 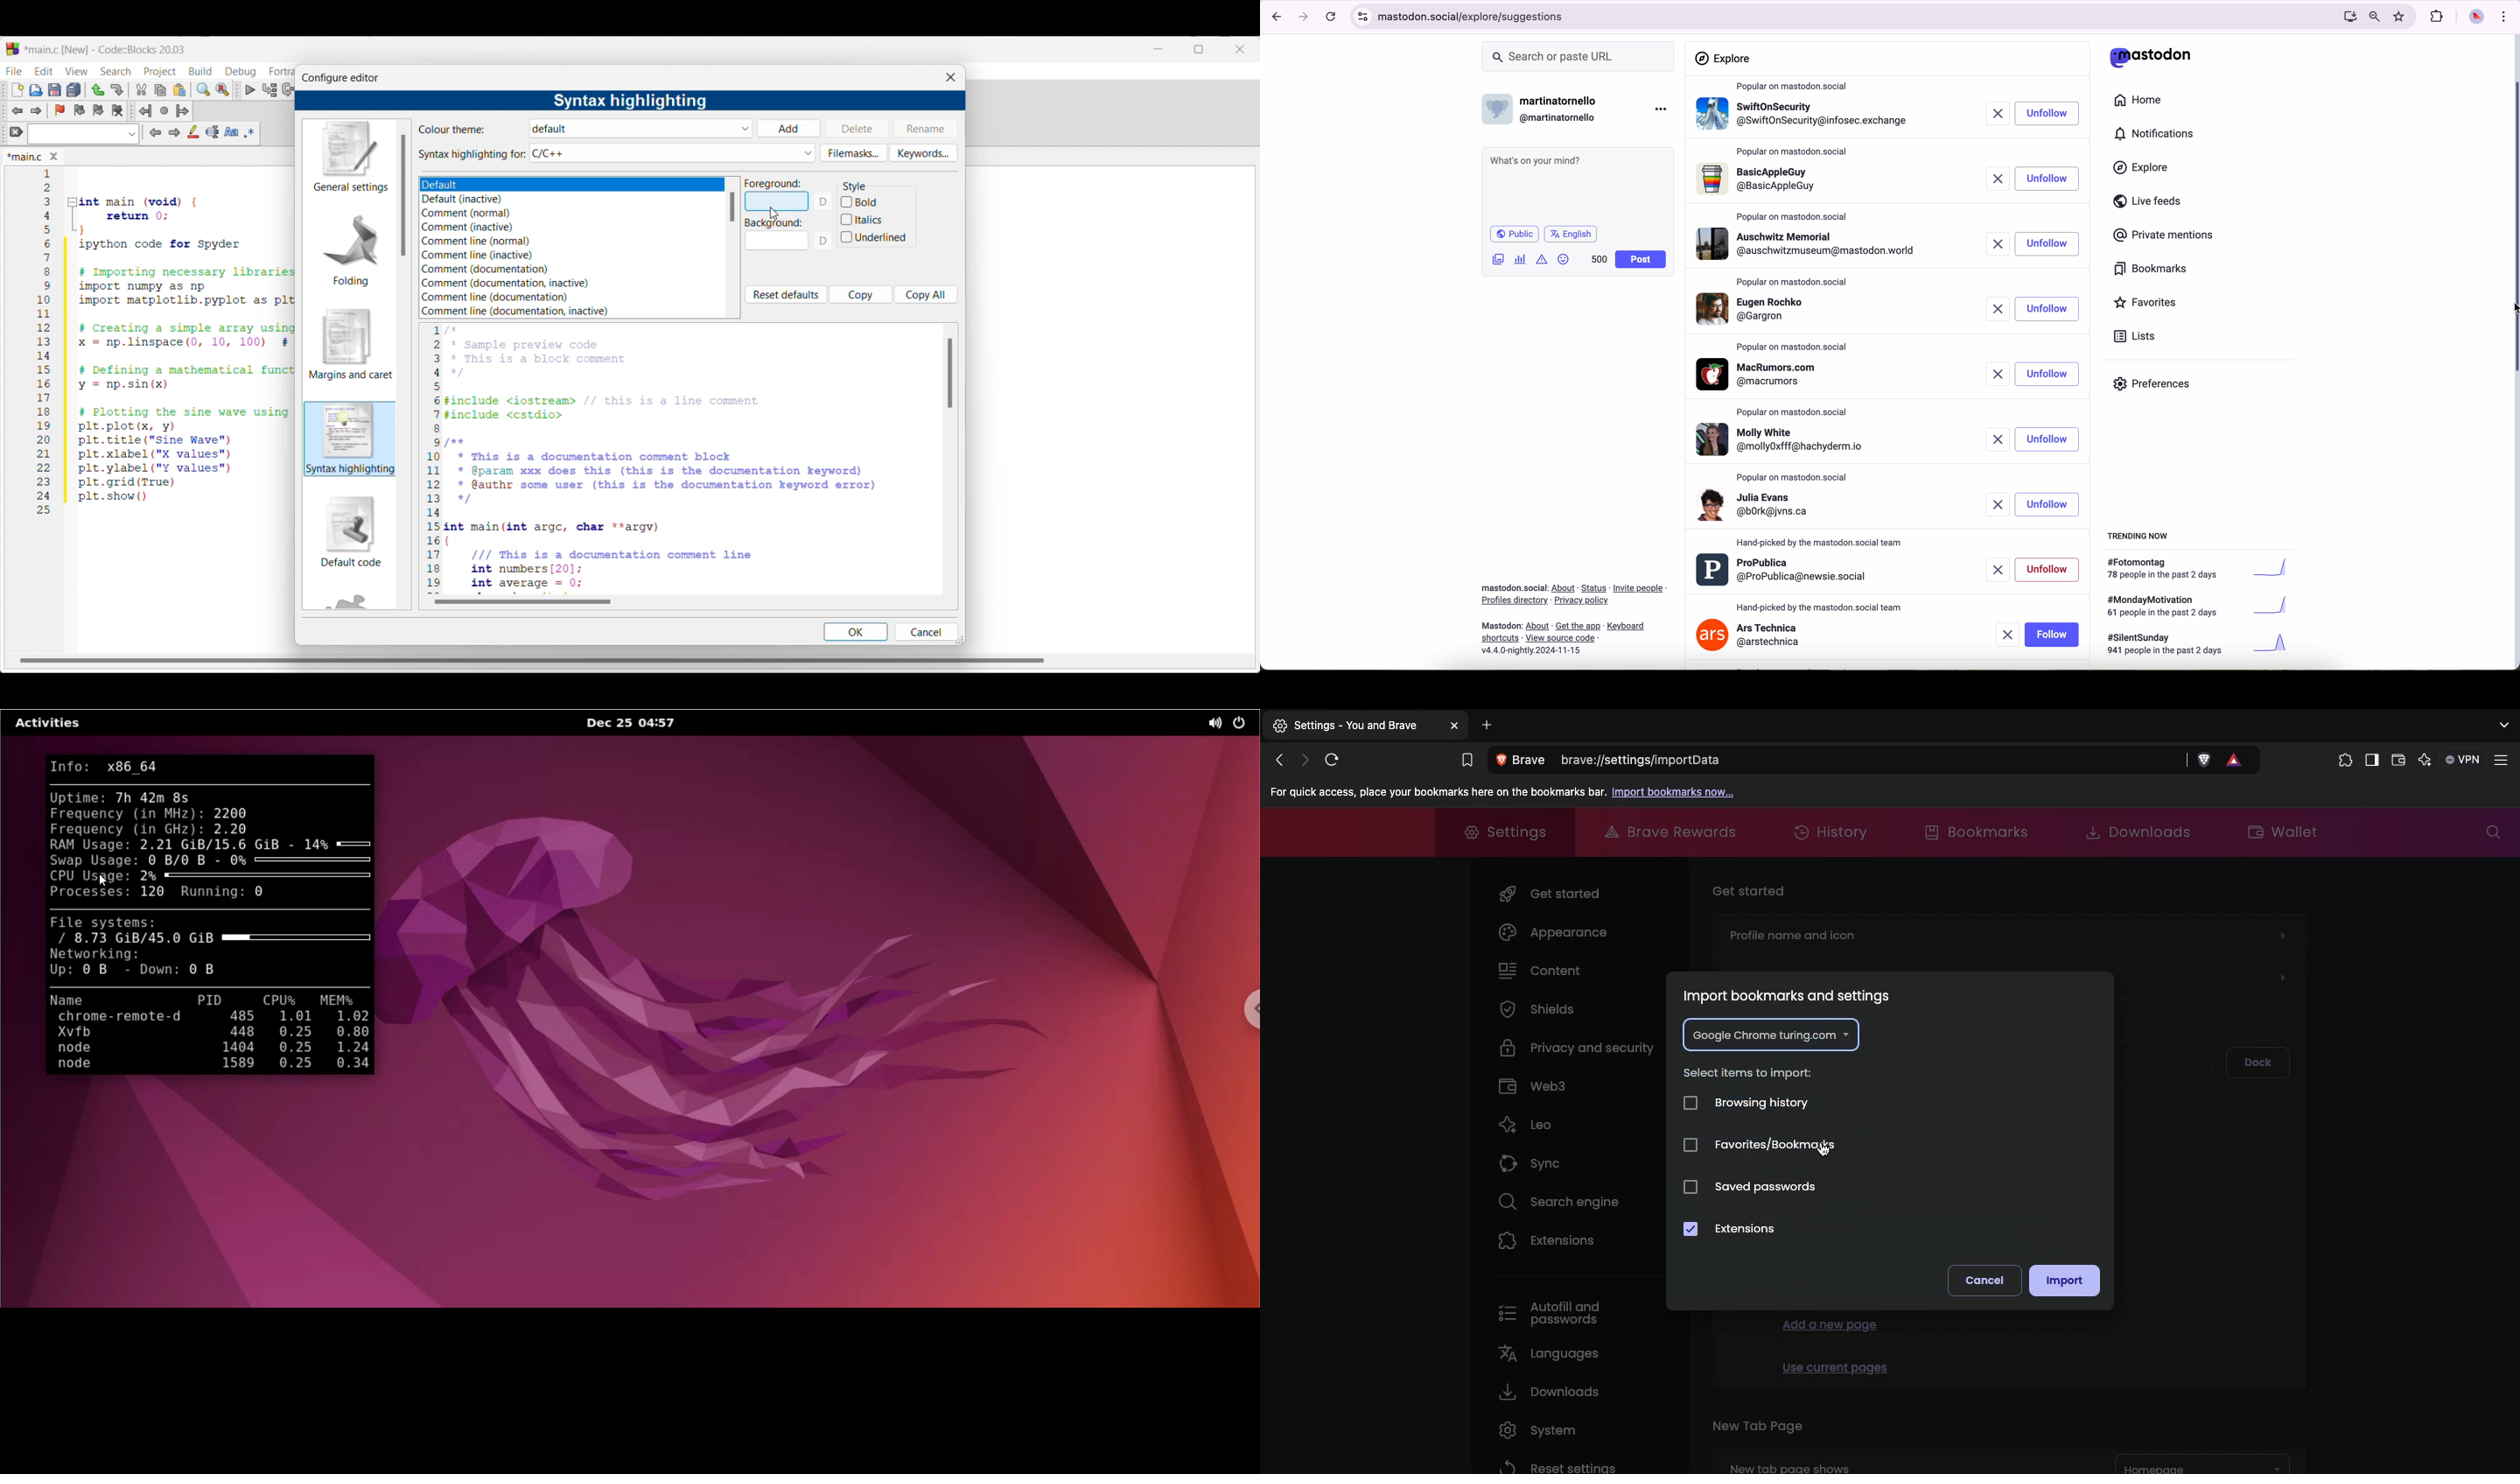 What do you see at coordinates (1806, 244) in the screenshot?
I see `profile` at bounding box center [1806, 244].